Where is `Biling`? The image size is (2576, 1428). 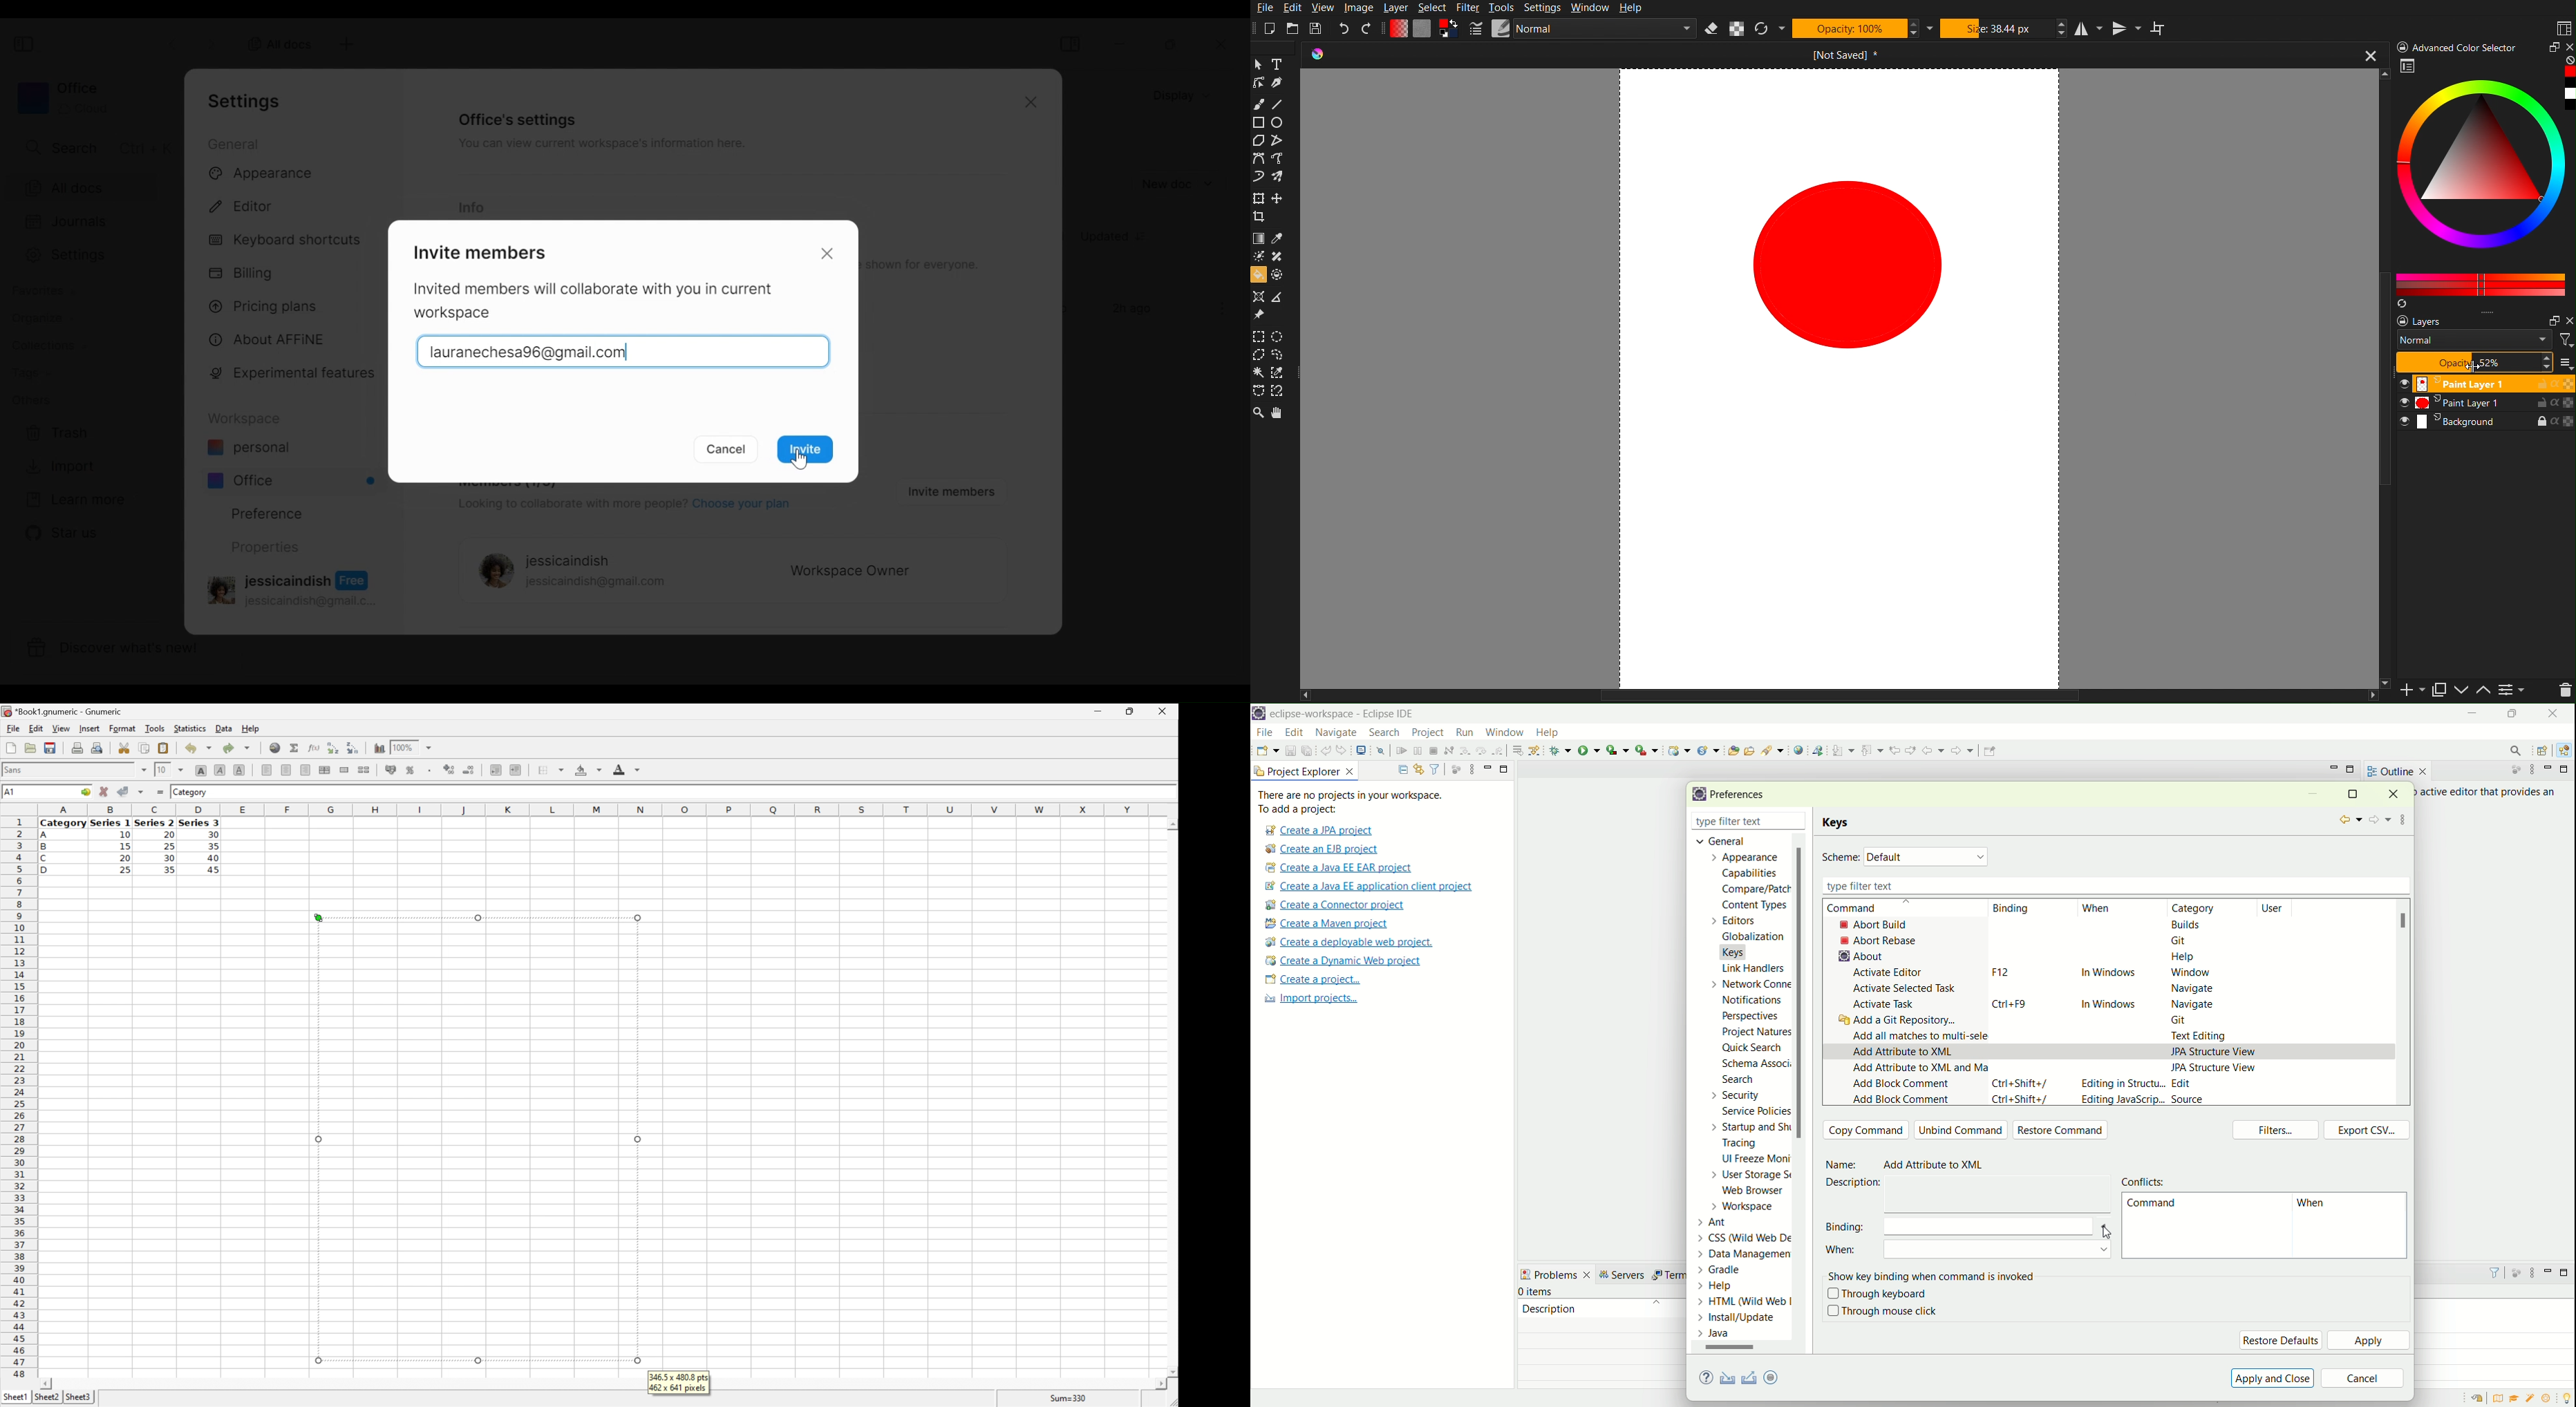 Biling is located at coordinates (244, 274).